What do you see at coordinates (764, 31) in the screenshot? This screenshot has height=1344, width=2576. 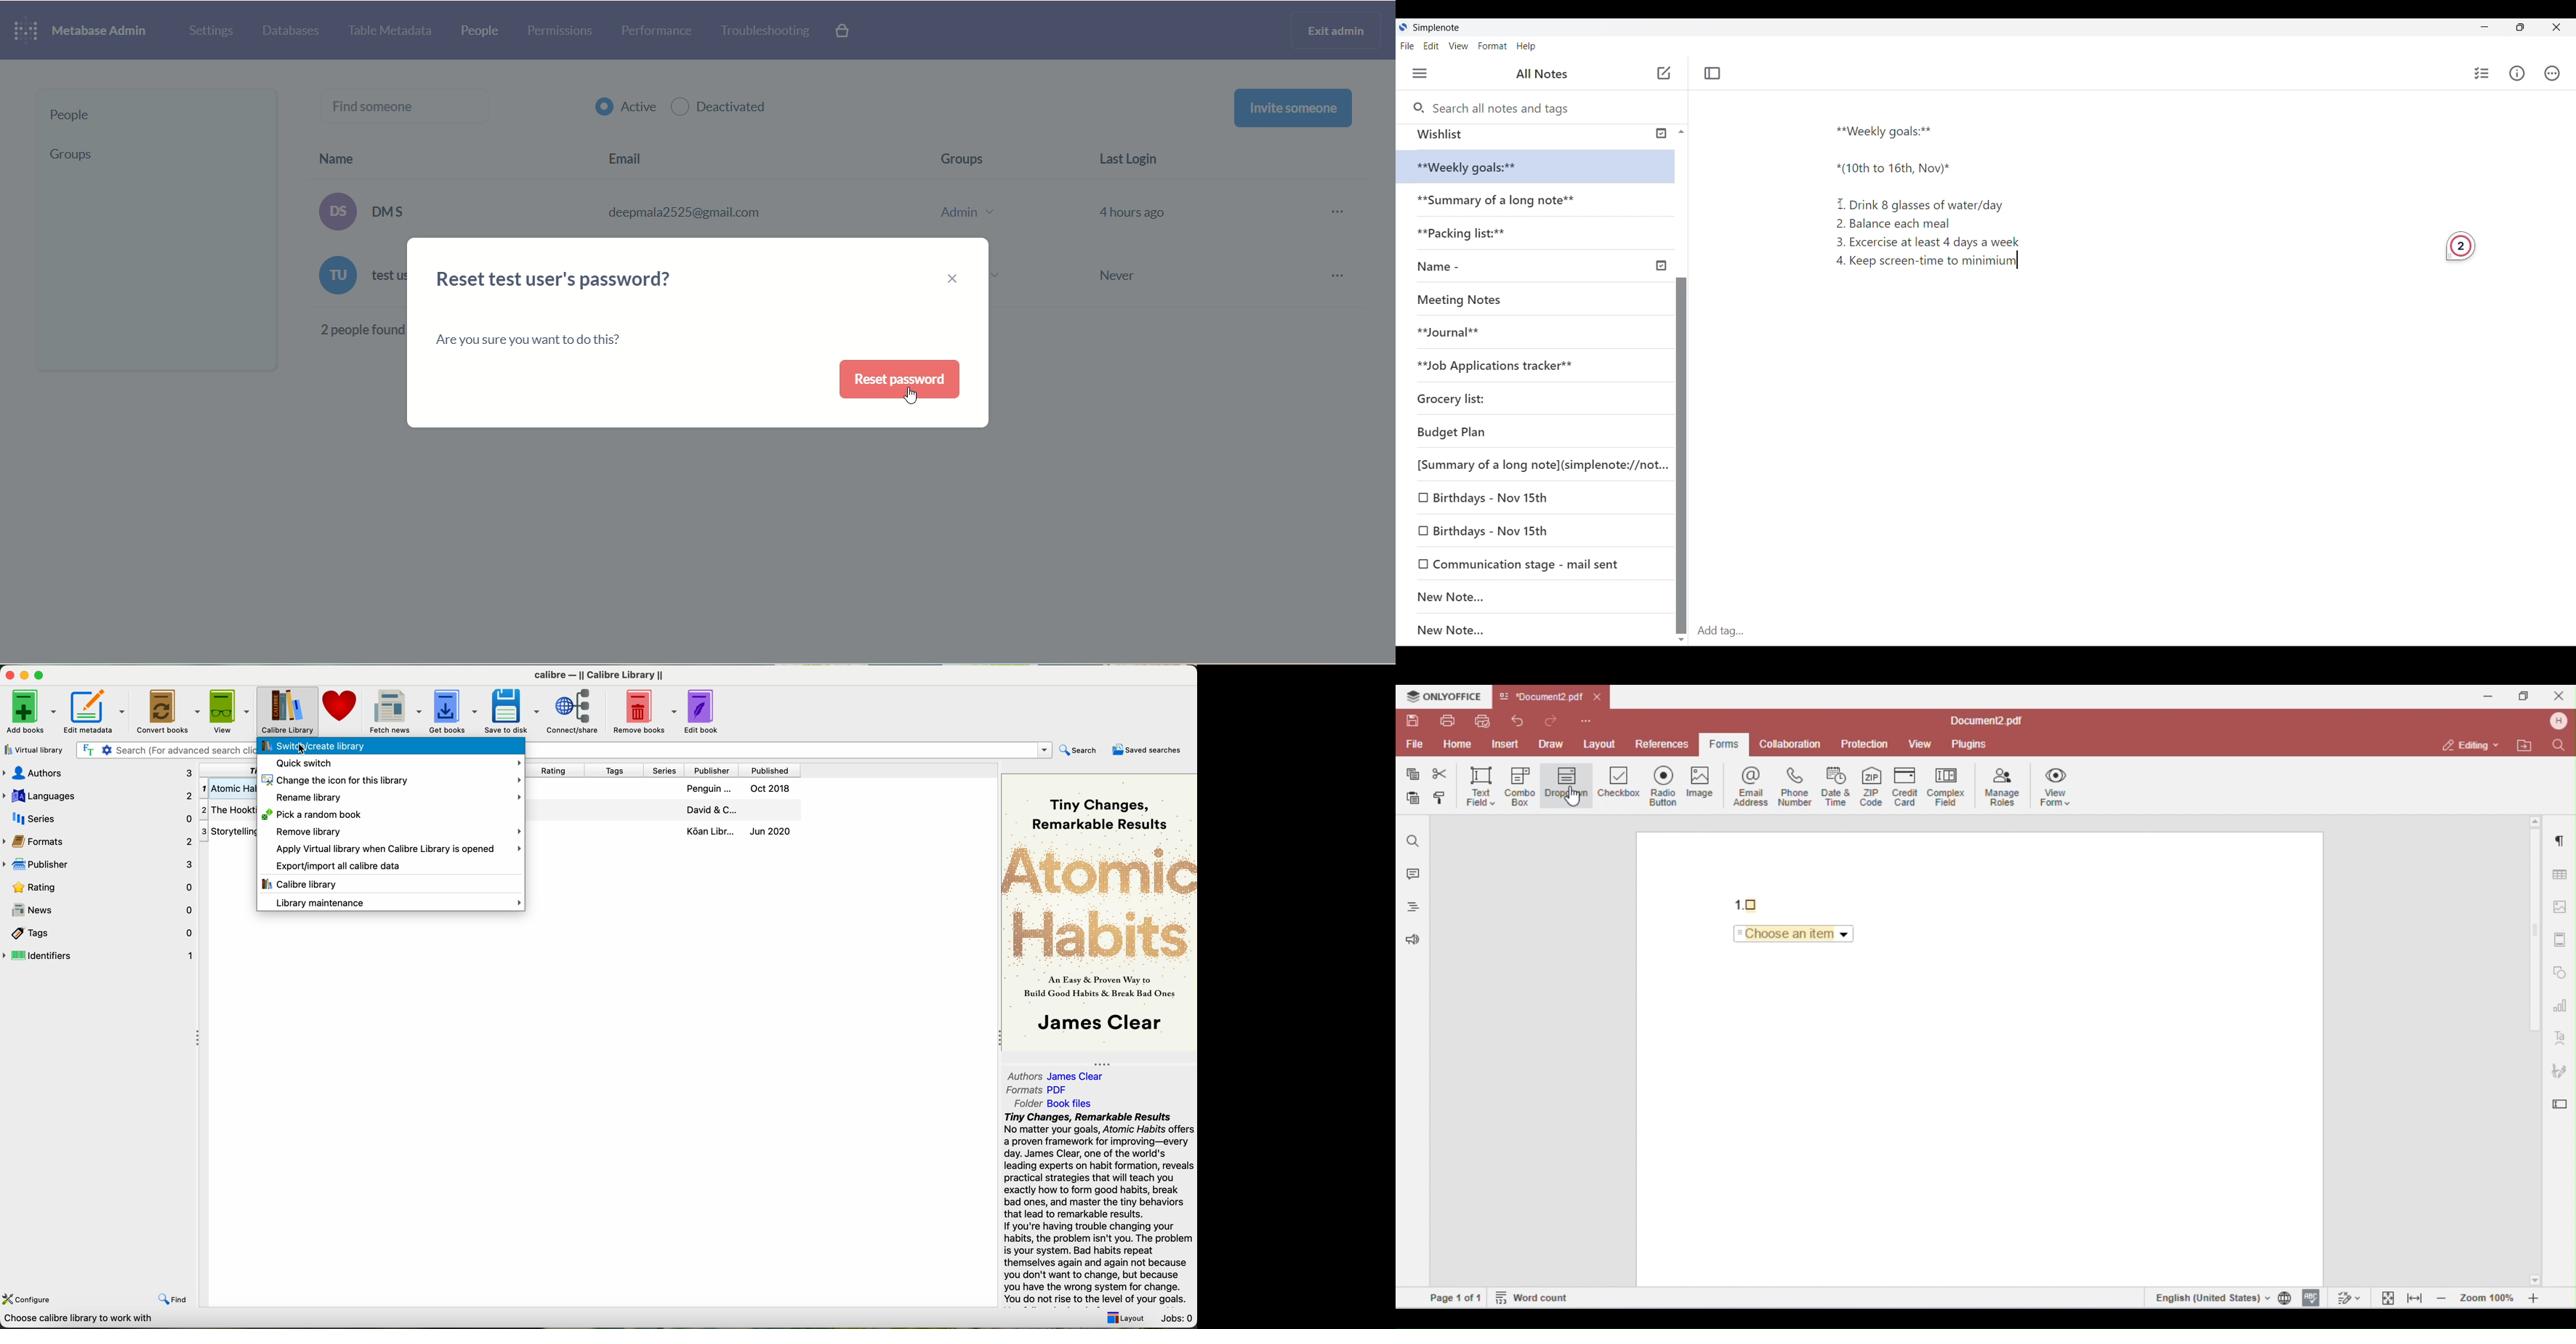 I see `troubleshooting` at bounding box center [764, 31].